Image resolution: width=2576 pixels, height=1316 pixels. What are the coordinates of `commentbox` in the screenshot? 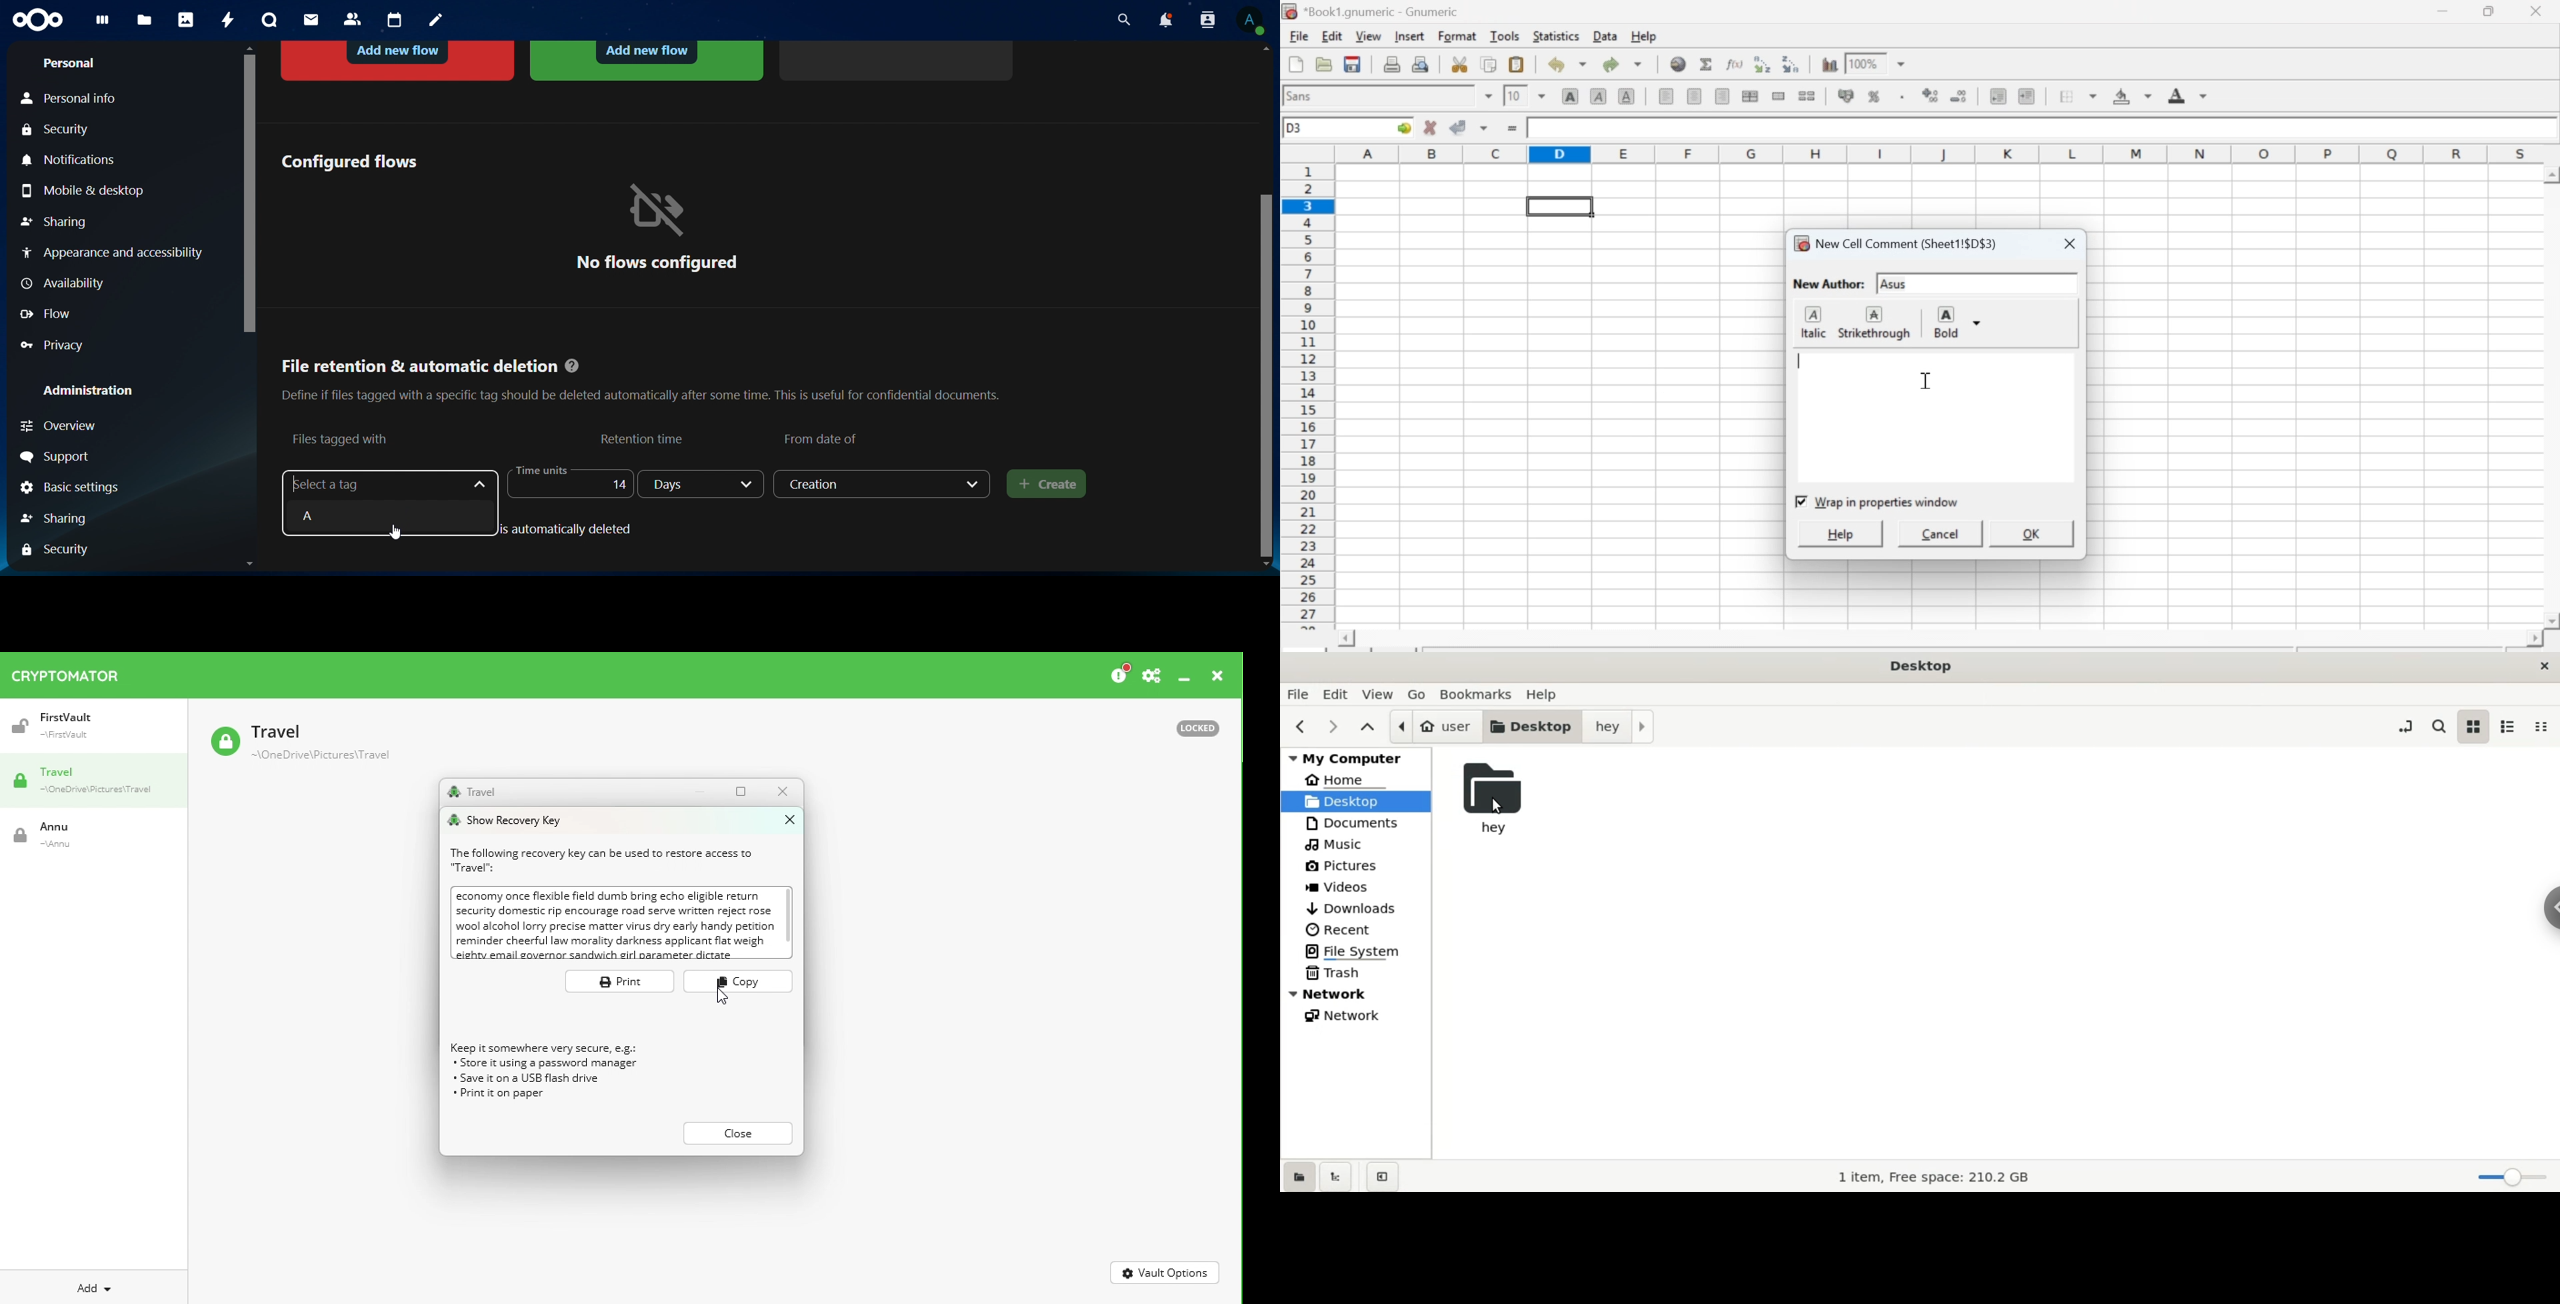 It's located at (1935, 419).